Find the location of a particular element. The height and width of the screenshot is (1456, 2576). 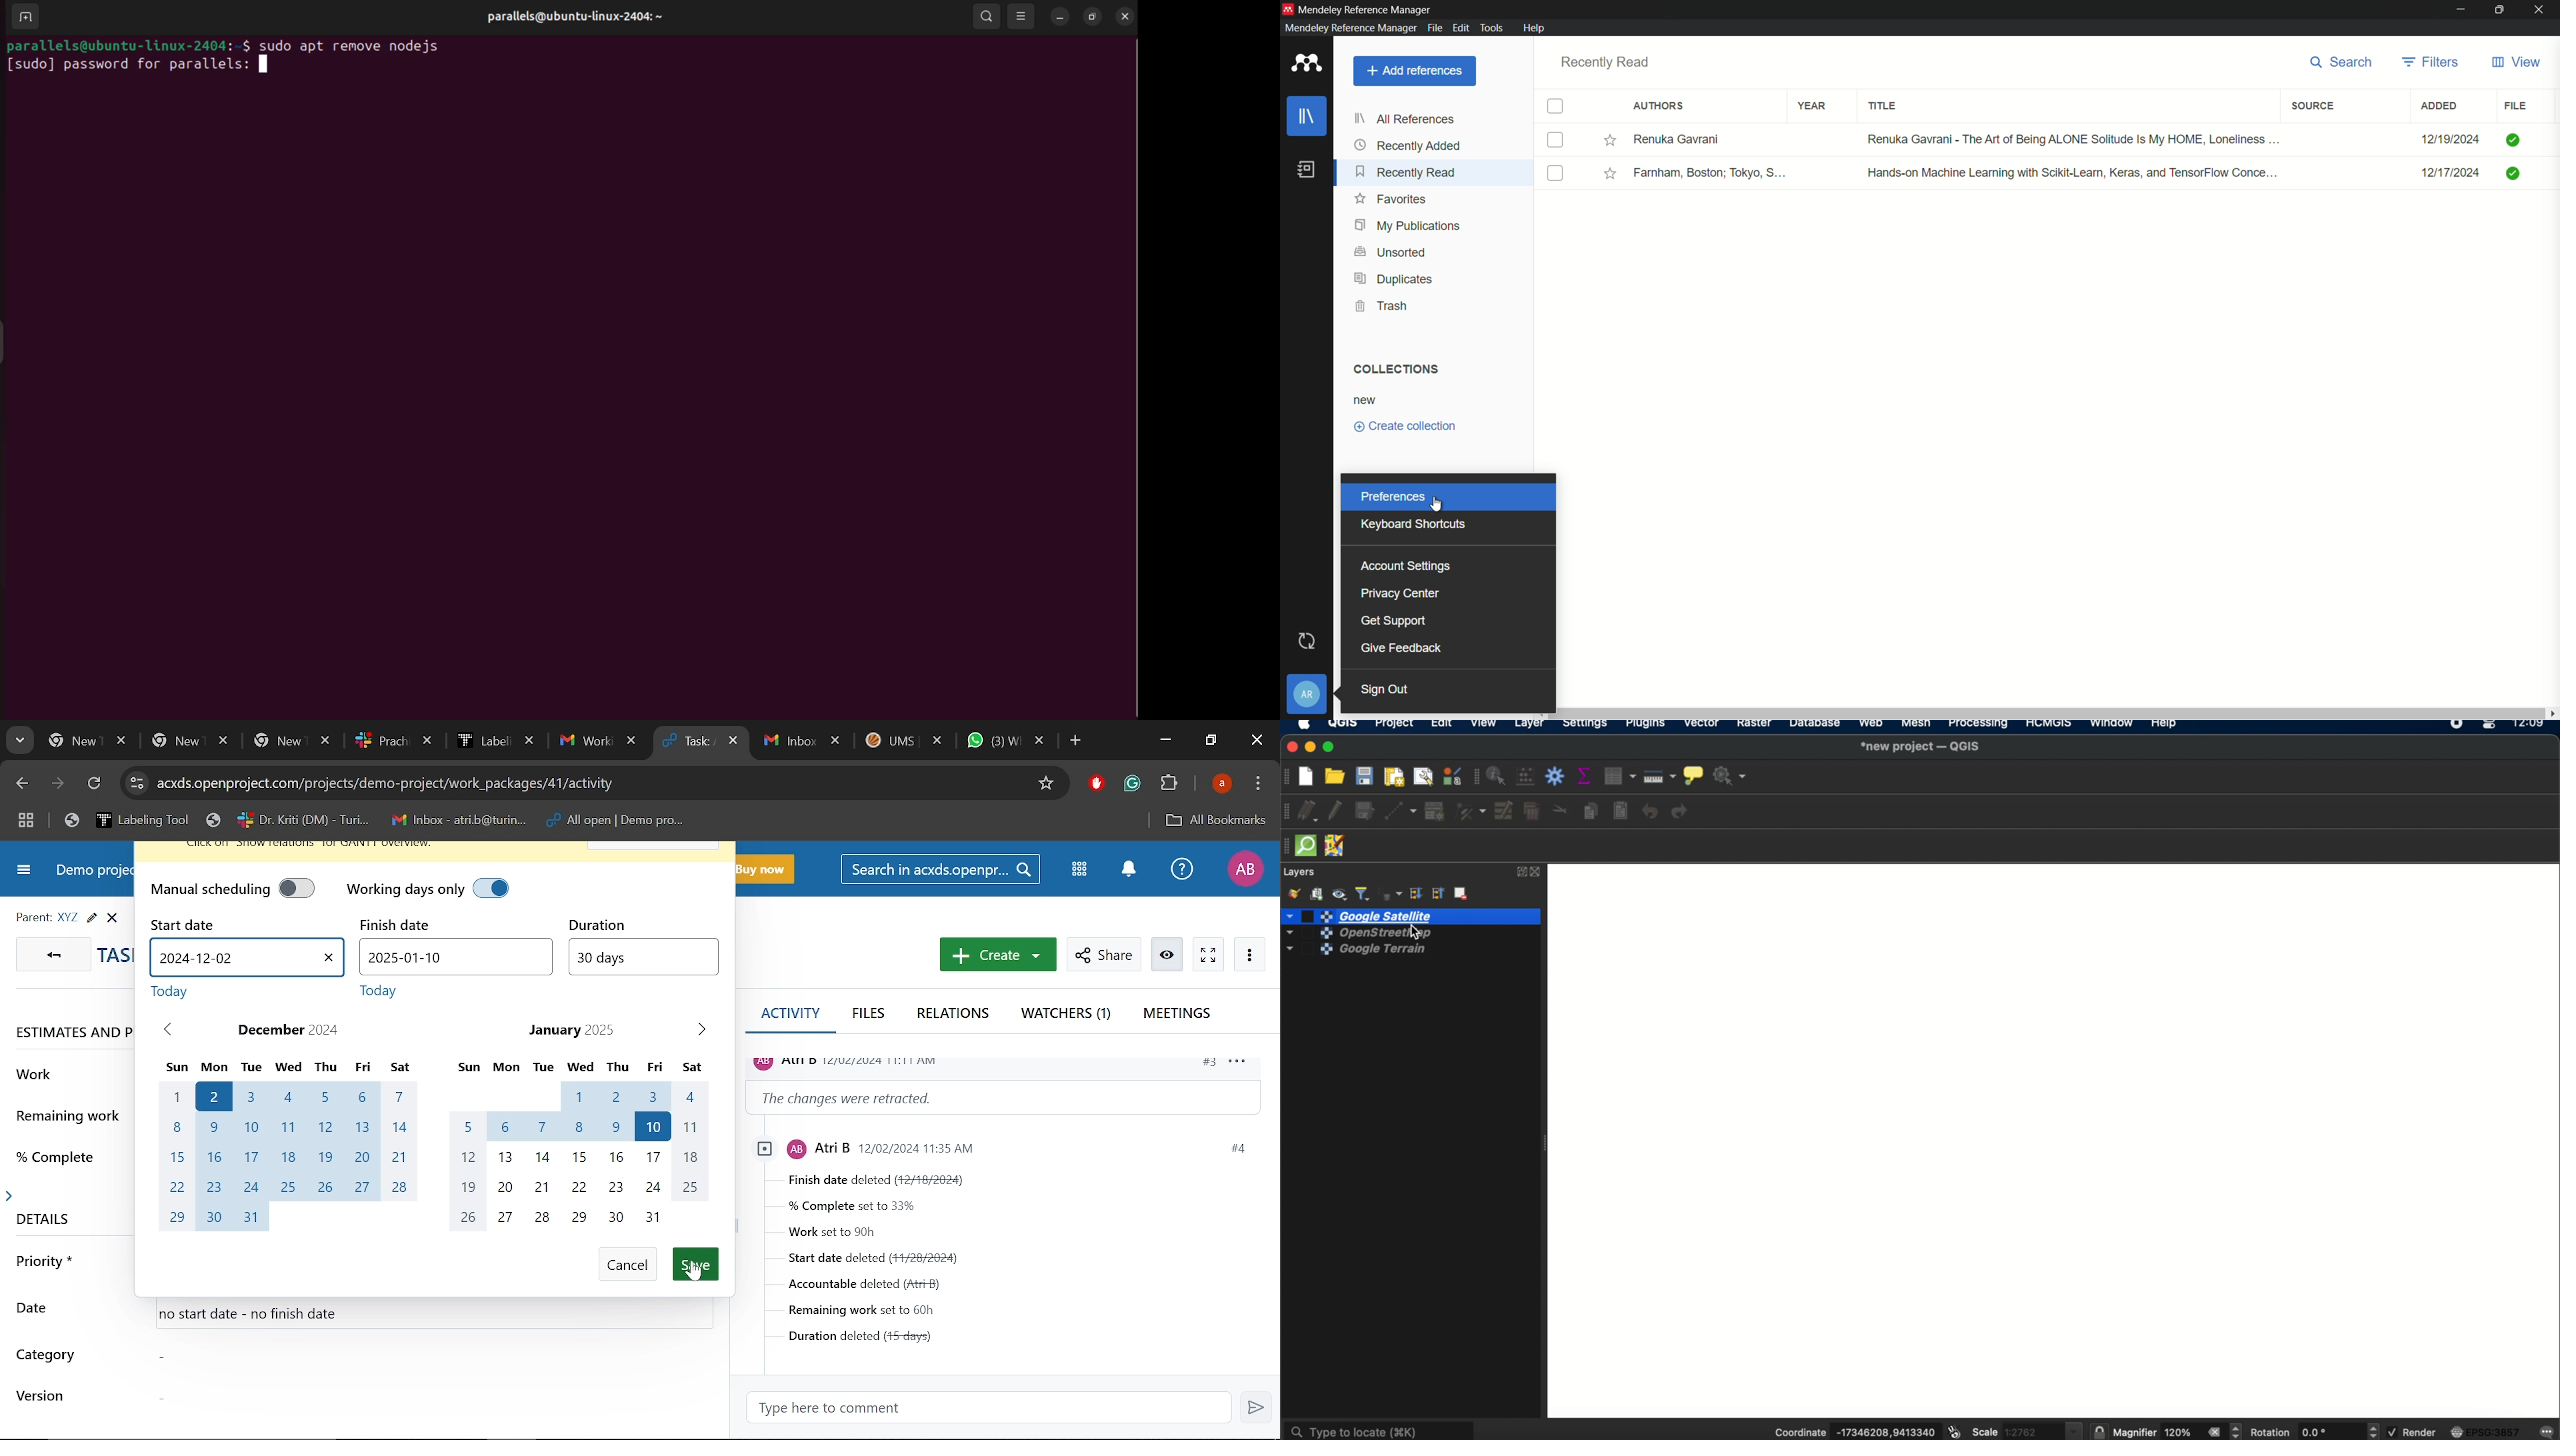

Next page is located at coordinates (60, 785).